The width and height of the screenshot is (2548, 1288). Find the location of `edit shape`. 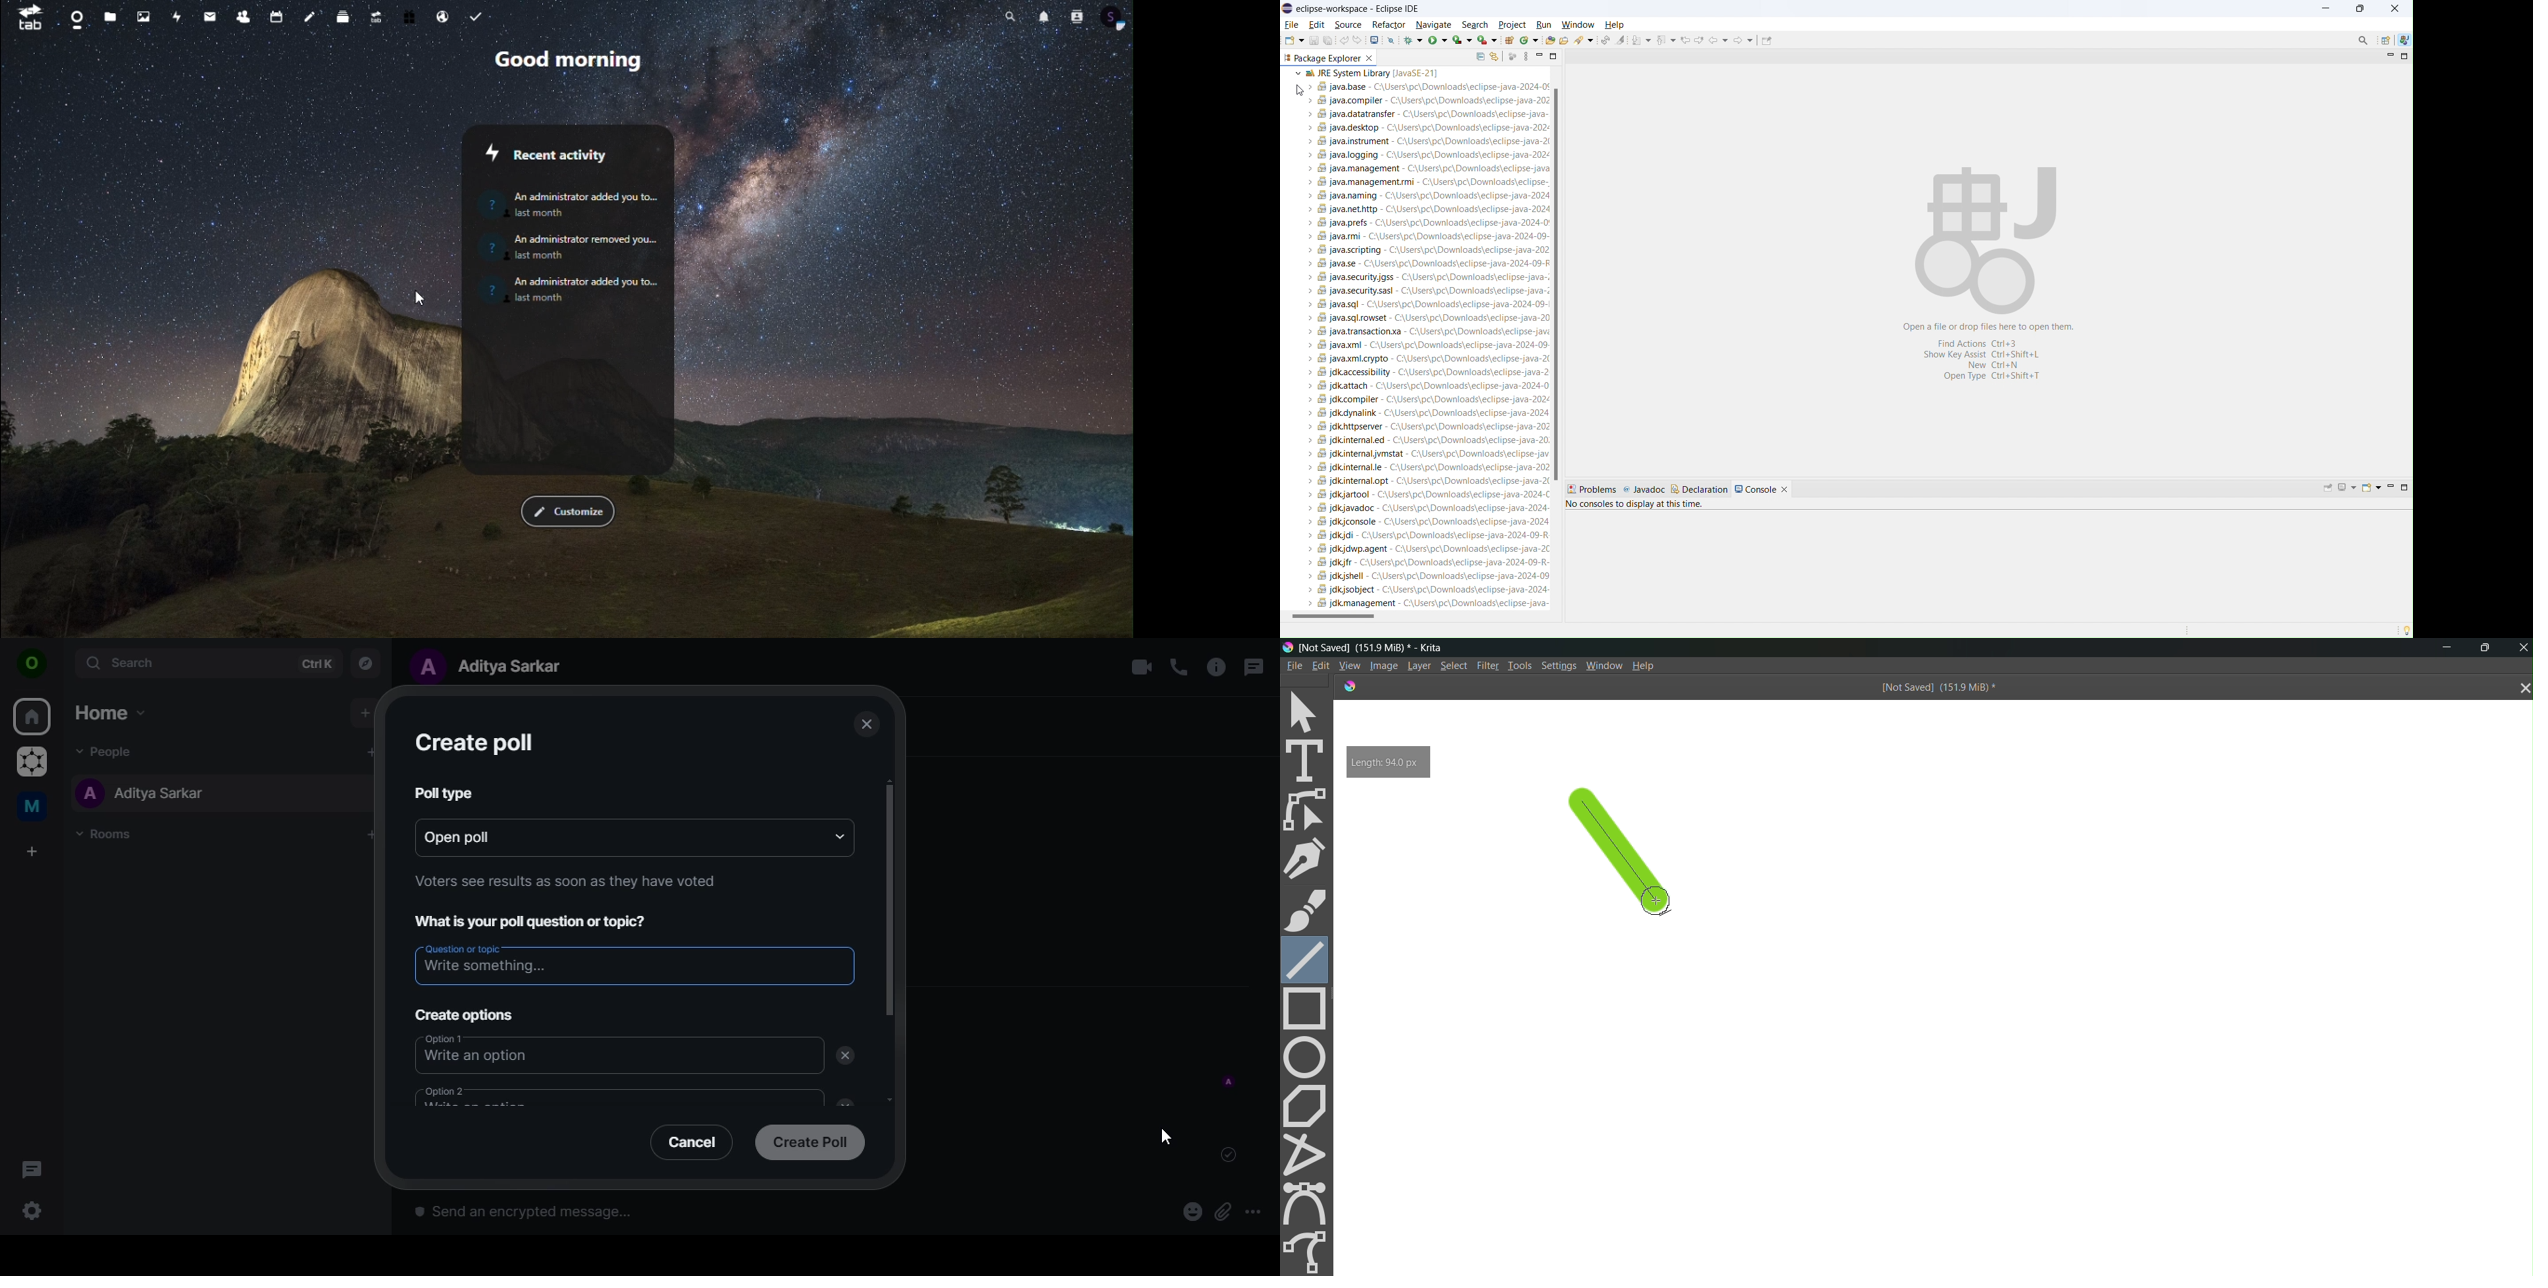

edit shape is located at coordinates (1308, 810).